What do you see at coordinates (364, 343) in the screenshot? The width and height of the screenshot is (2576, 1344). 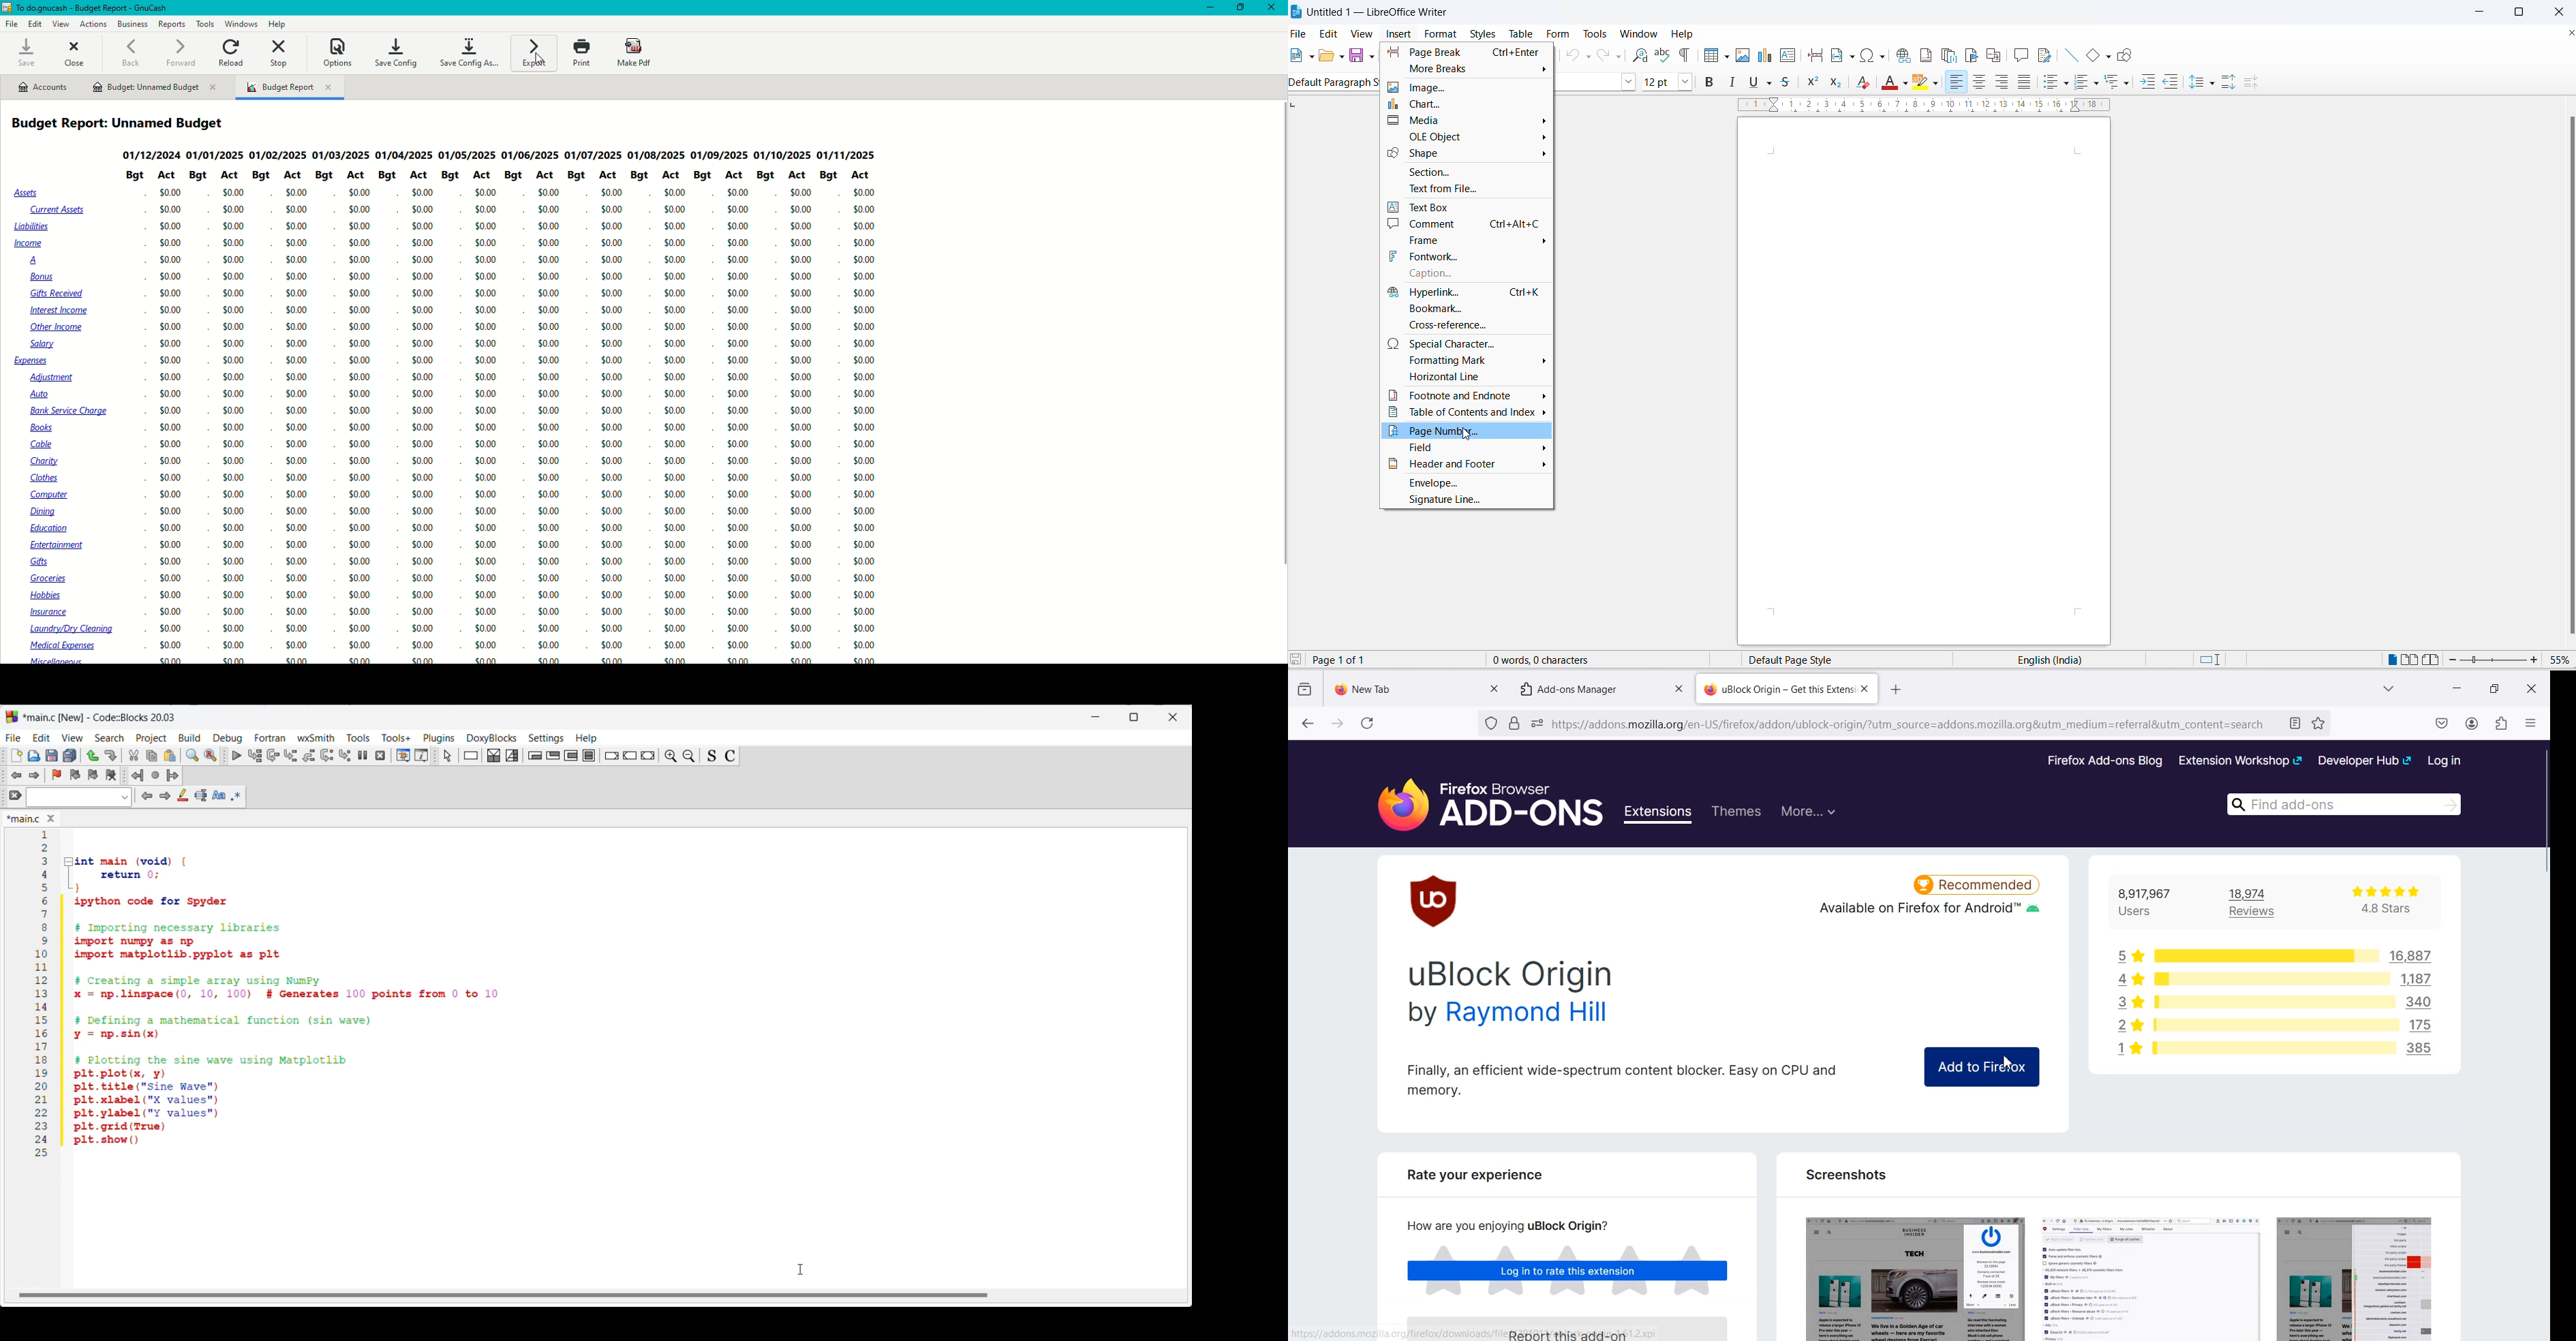 I see `$0.00` at bounding box center [364, 343].